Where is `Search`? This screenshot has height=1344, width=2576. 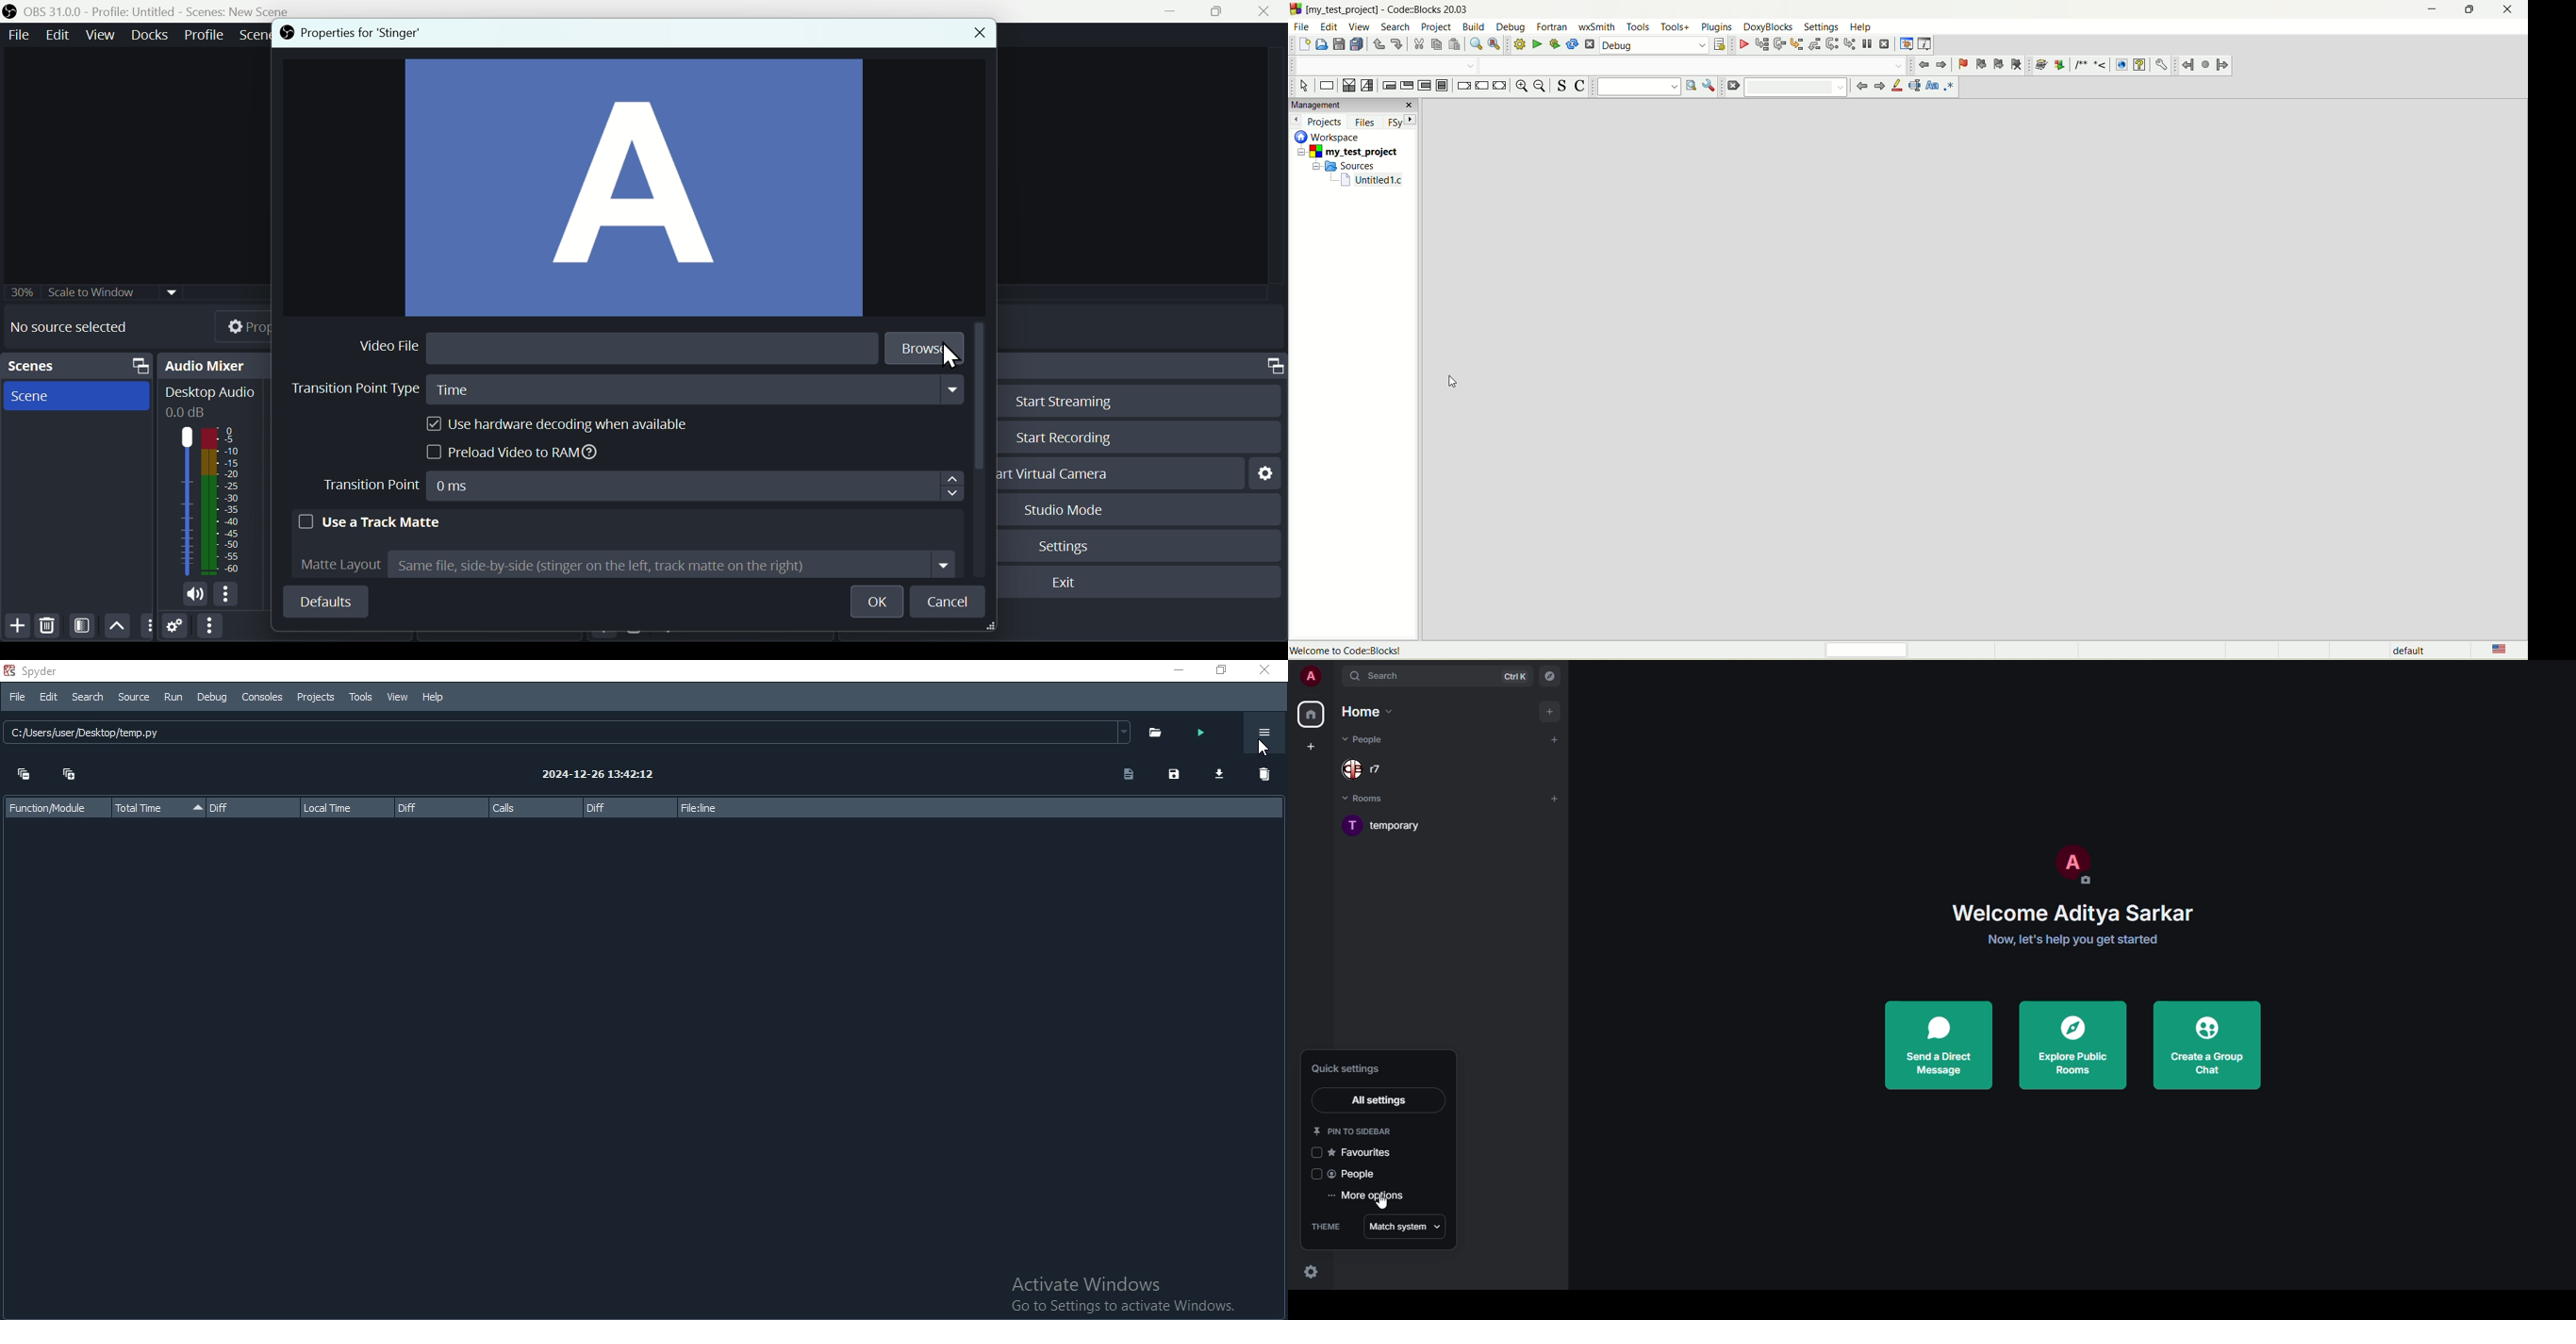
Search is located at coordinates (88, 697).